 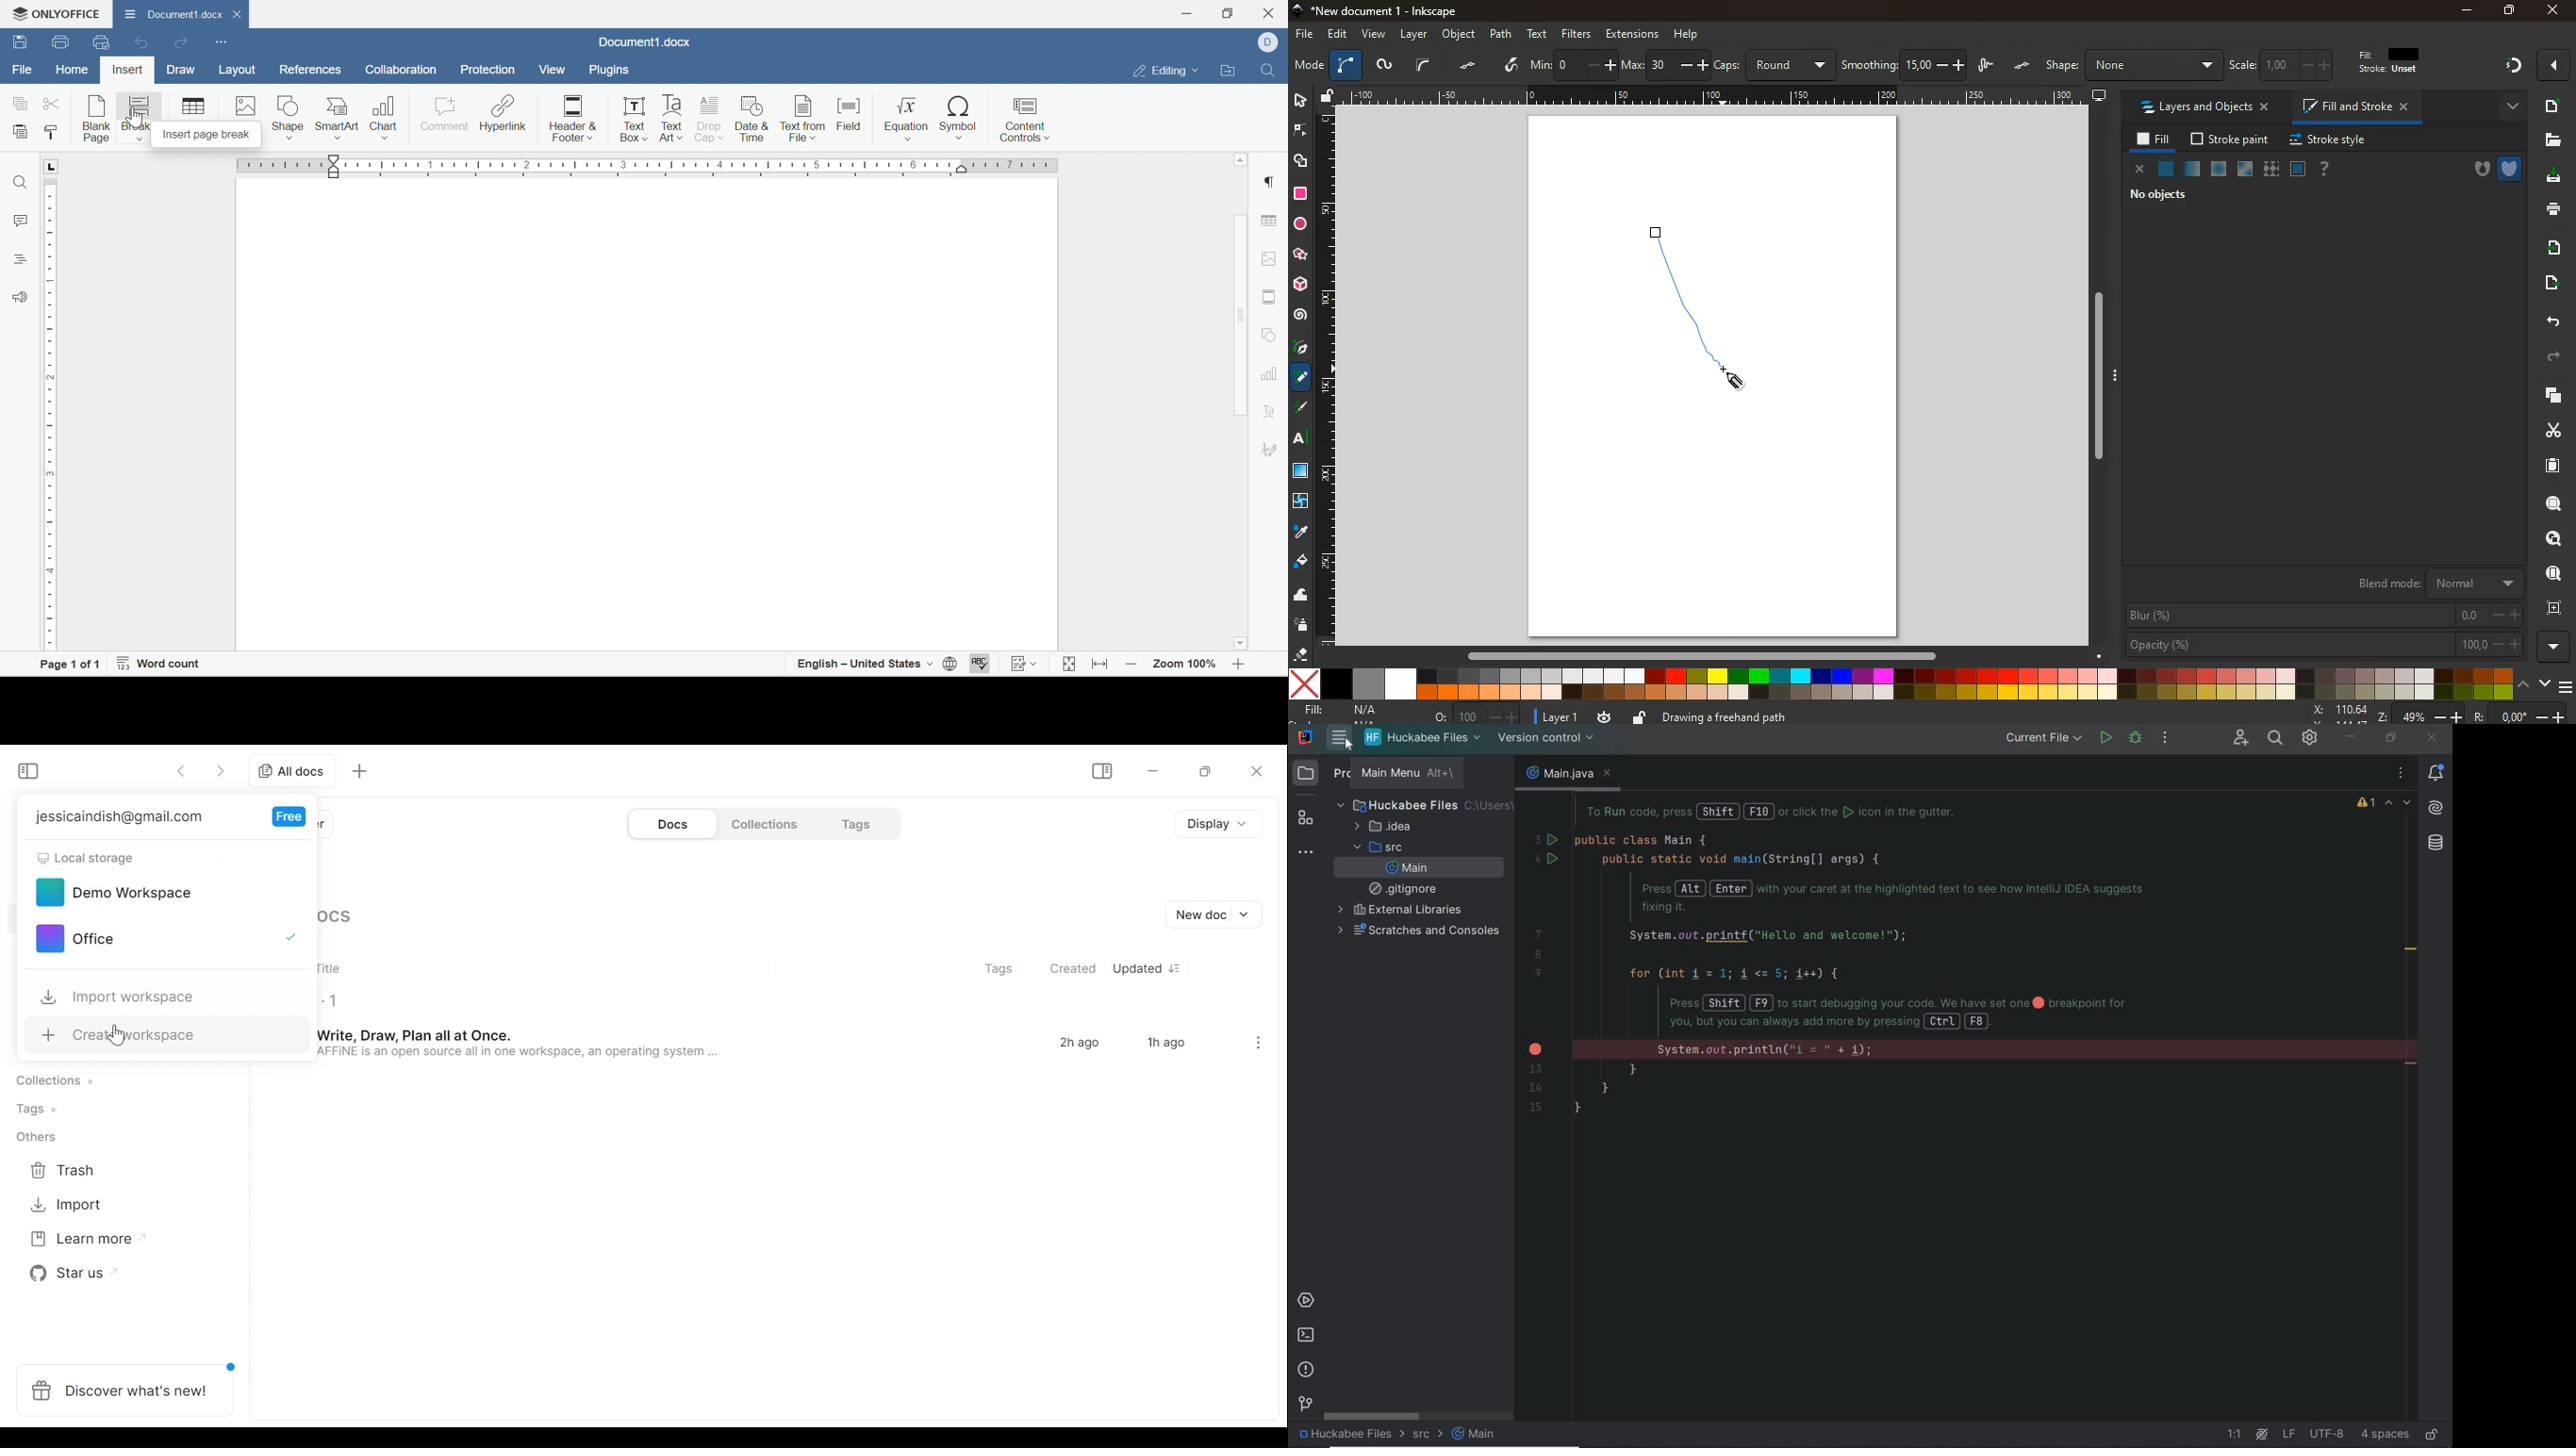 What do you see at coordinates (21, 133) in the screenshot?
I see `Paste` at bounding box center [21, 133].